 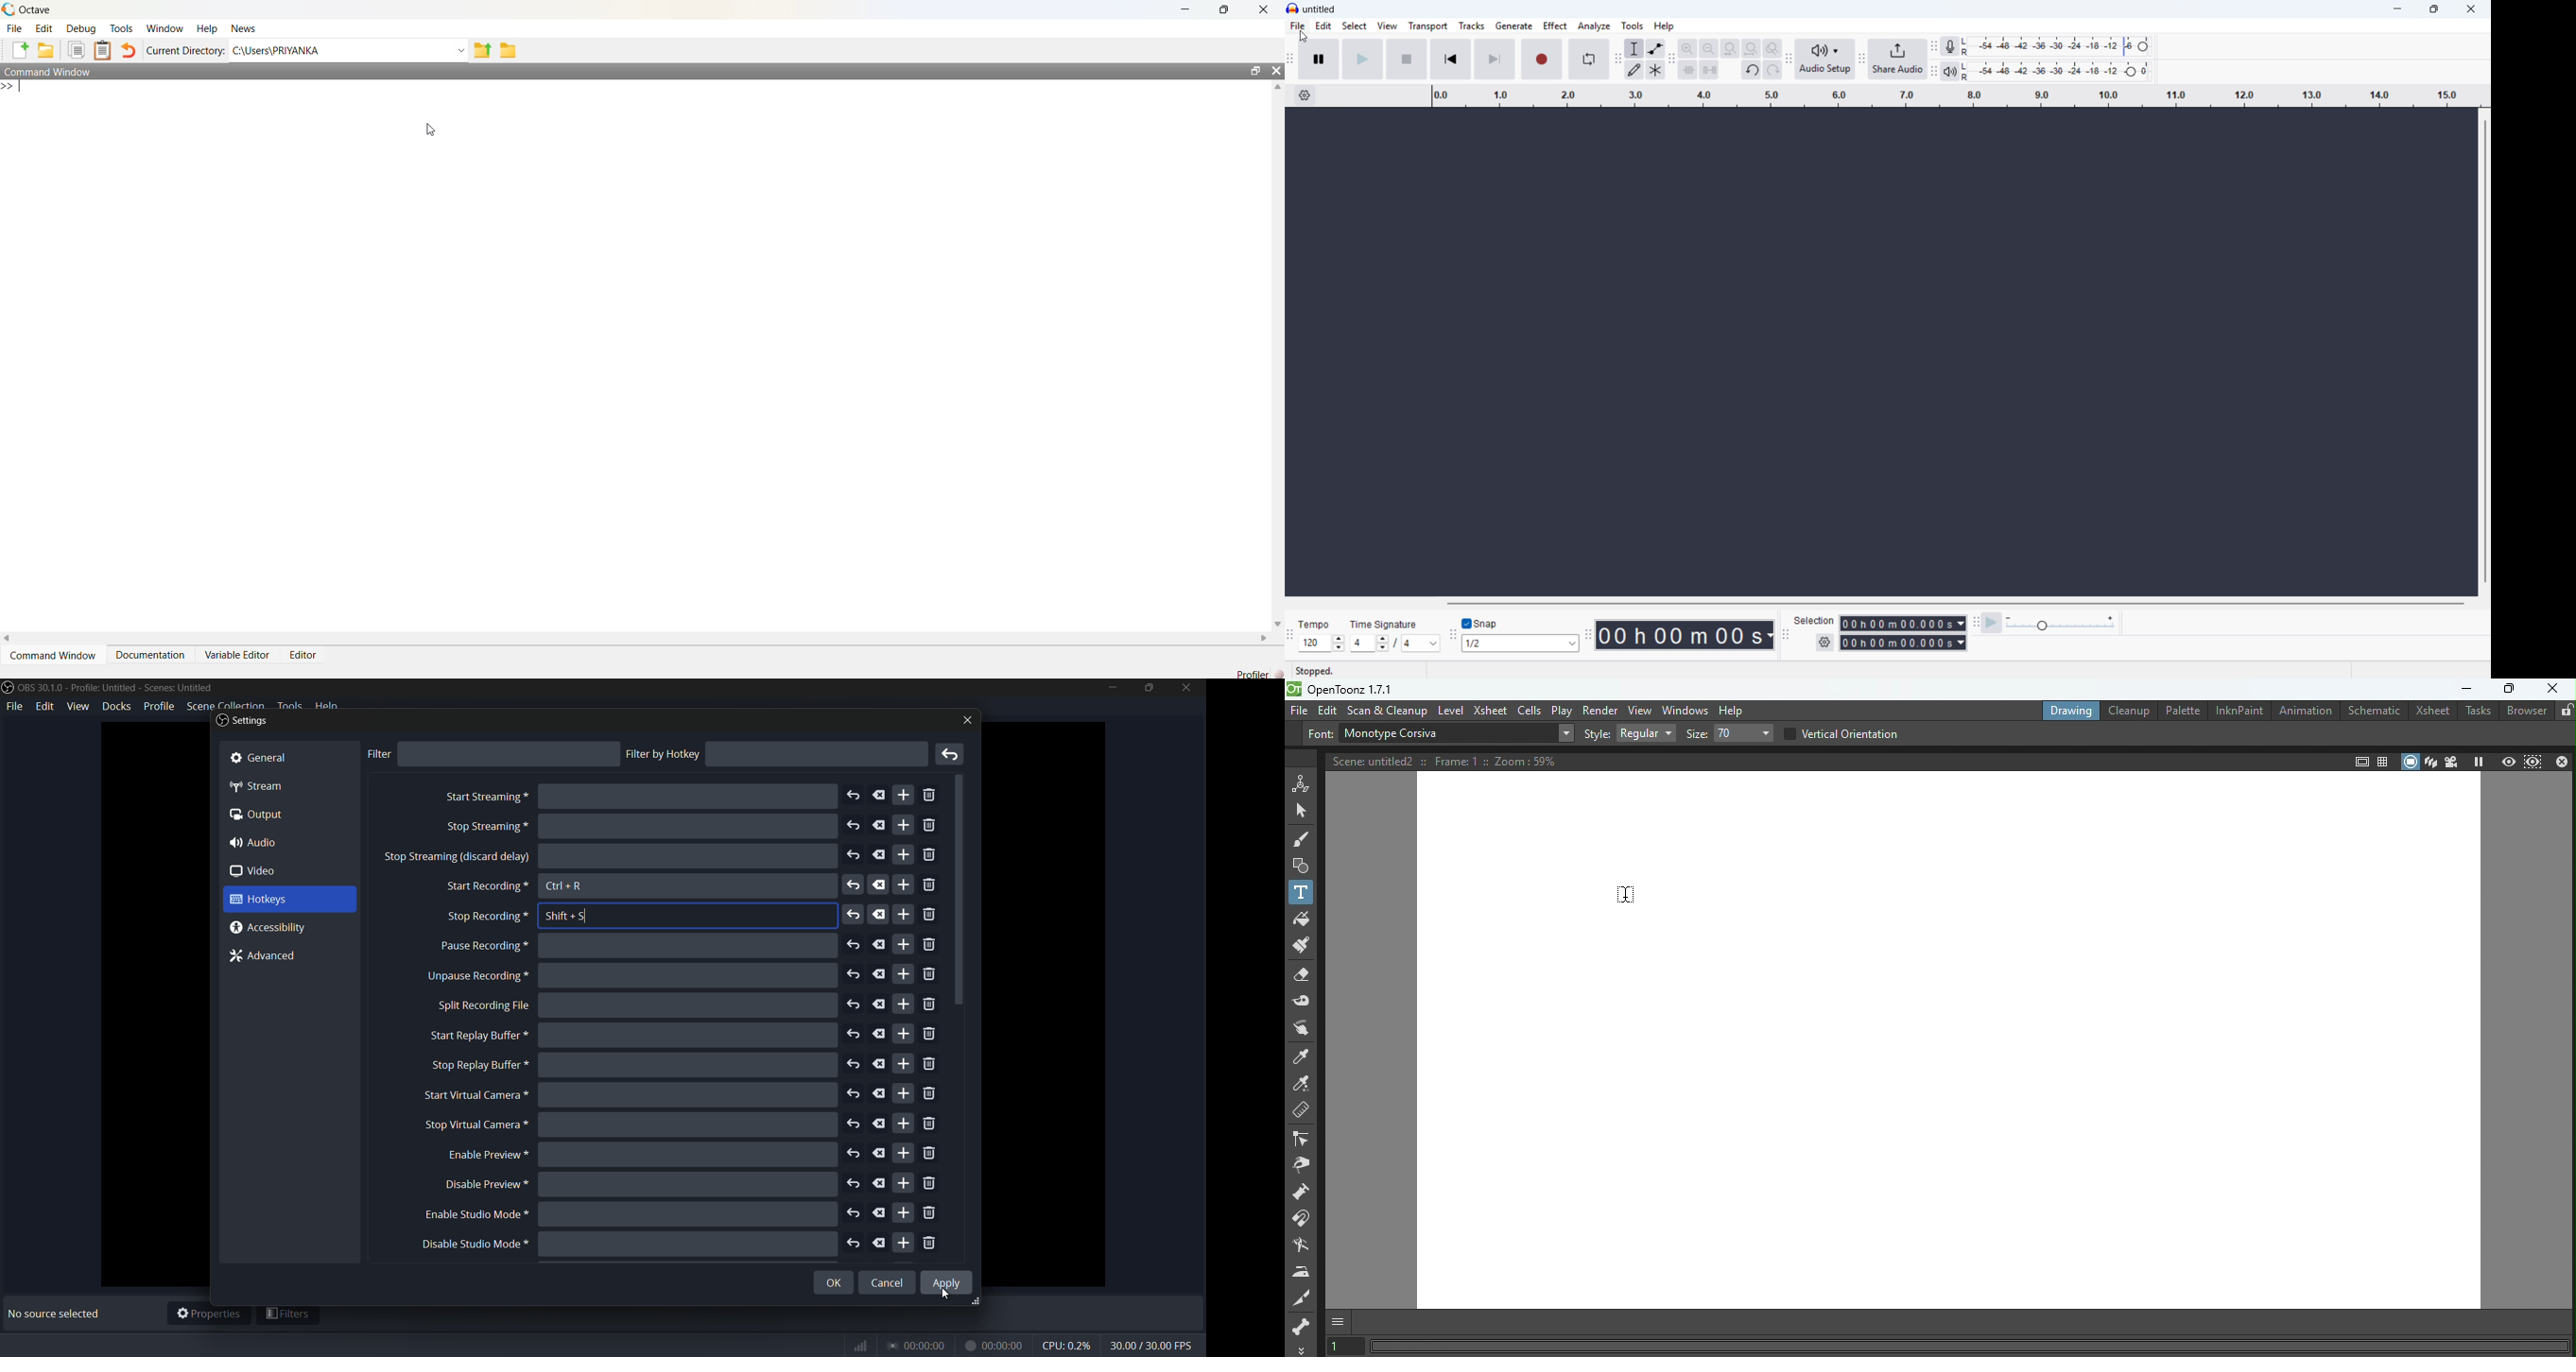 What do you see at coordinates (265, 785) in the screenshot?
I see `“4p Stream` at bounding box center [265, 785].